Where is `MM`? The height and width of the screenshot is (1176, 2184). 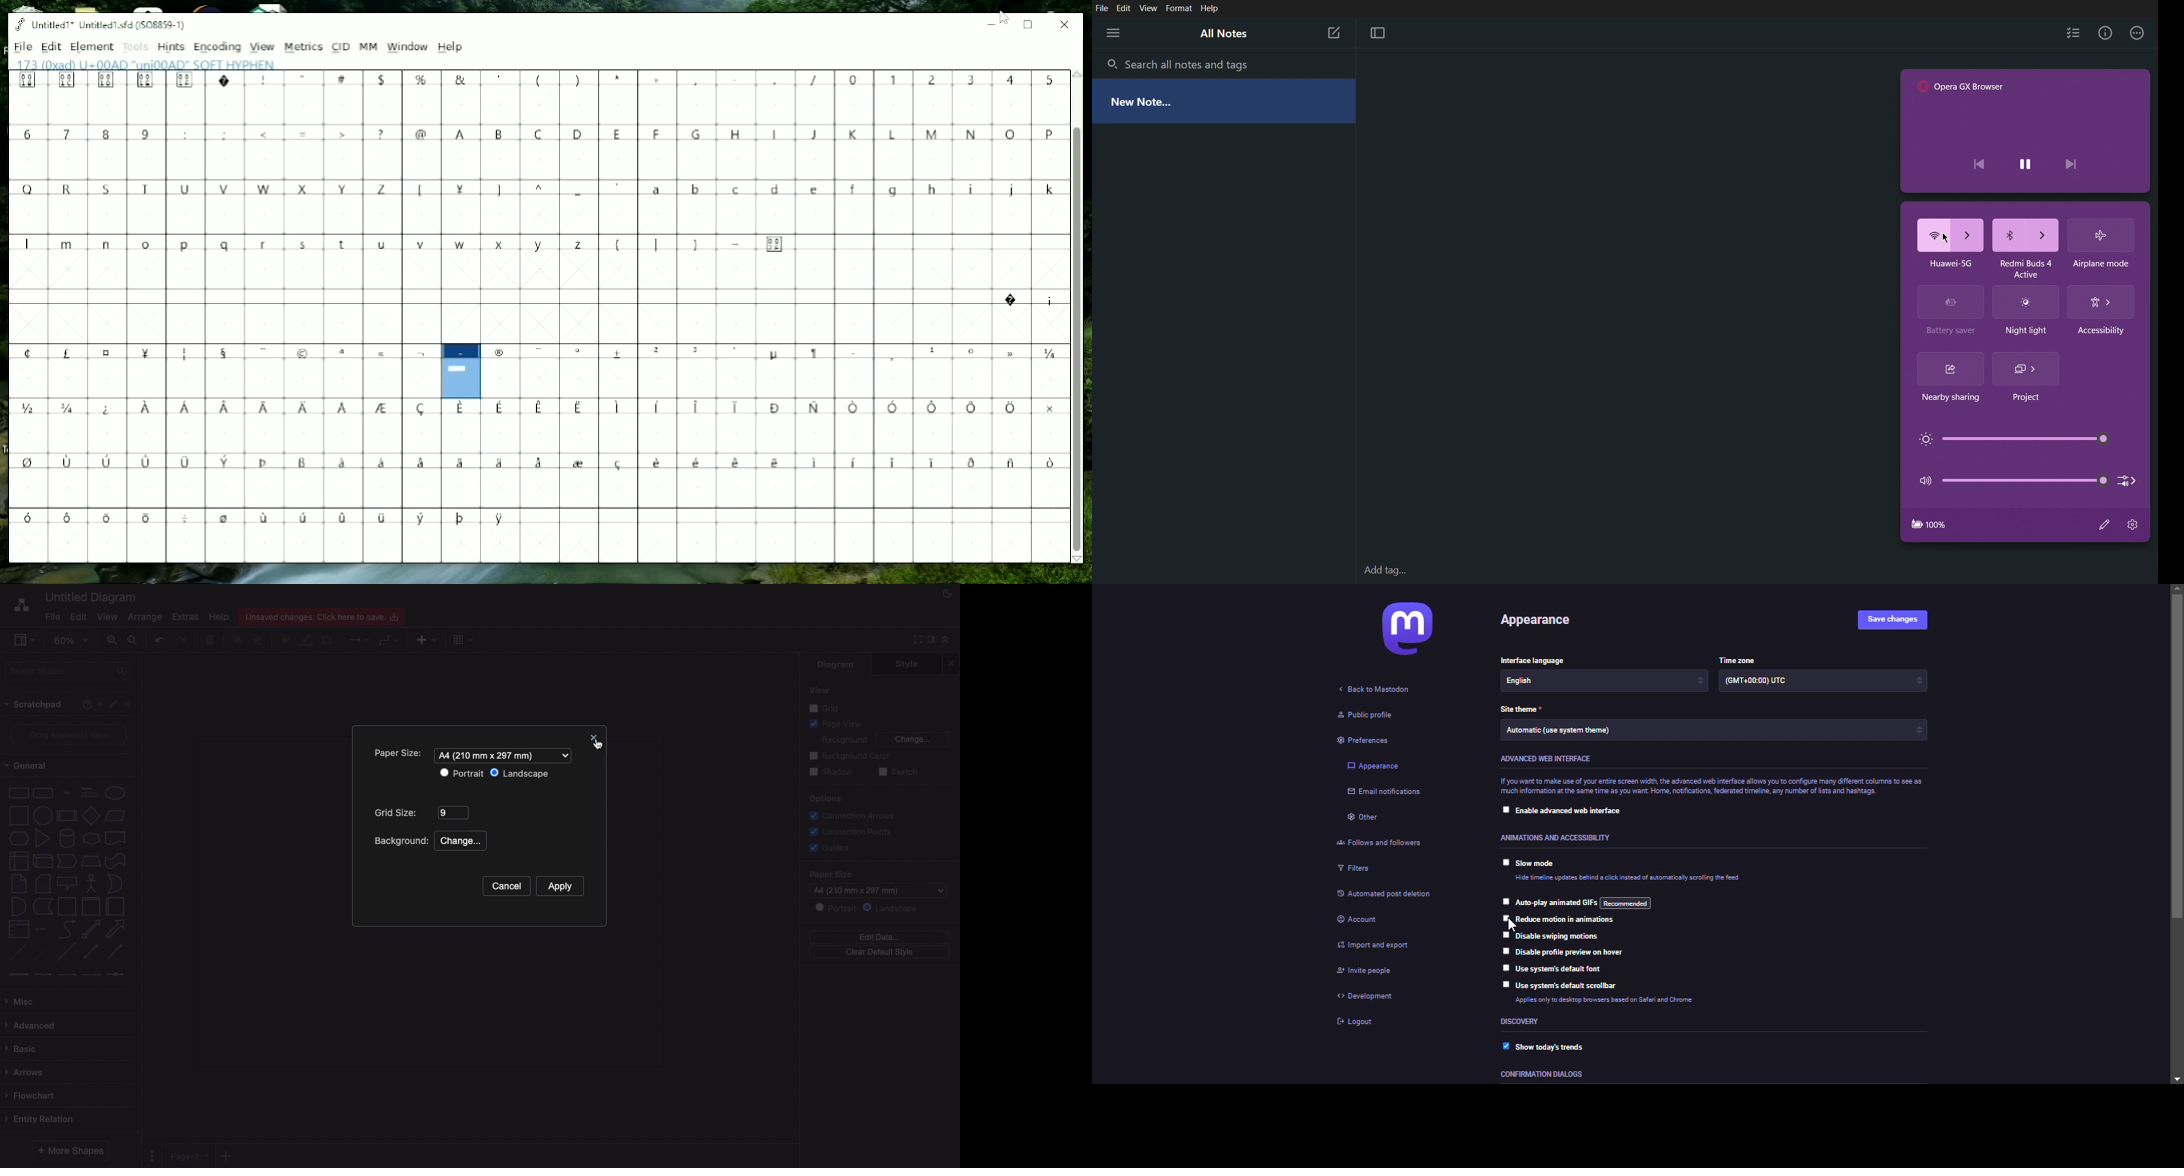
MM is located at coordinates (368, 46).